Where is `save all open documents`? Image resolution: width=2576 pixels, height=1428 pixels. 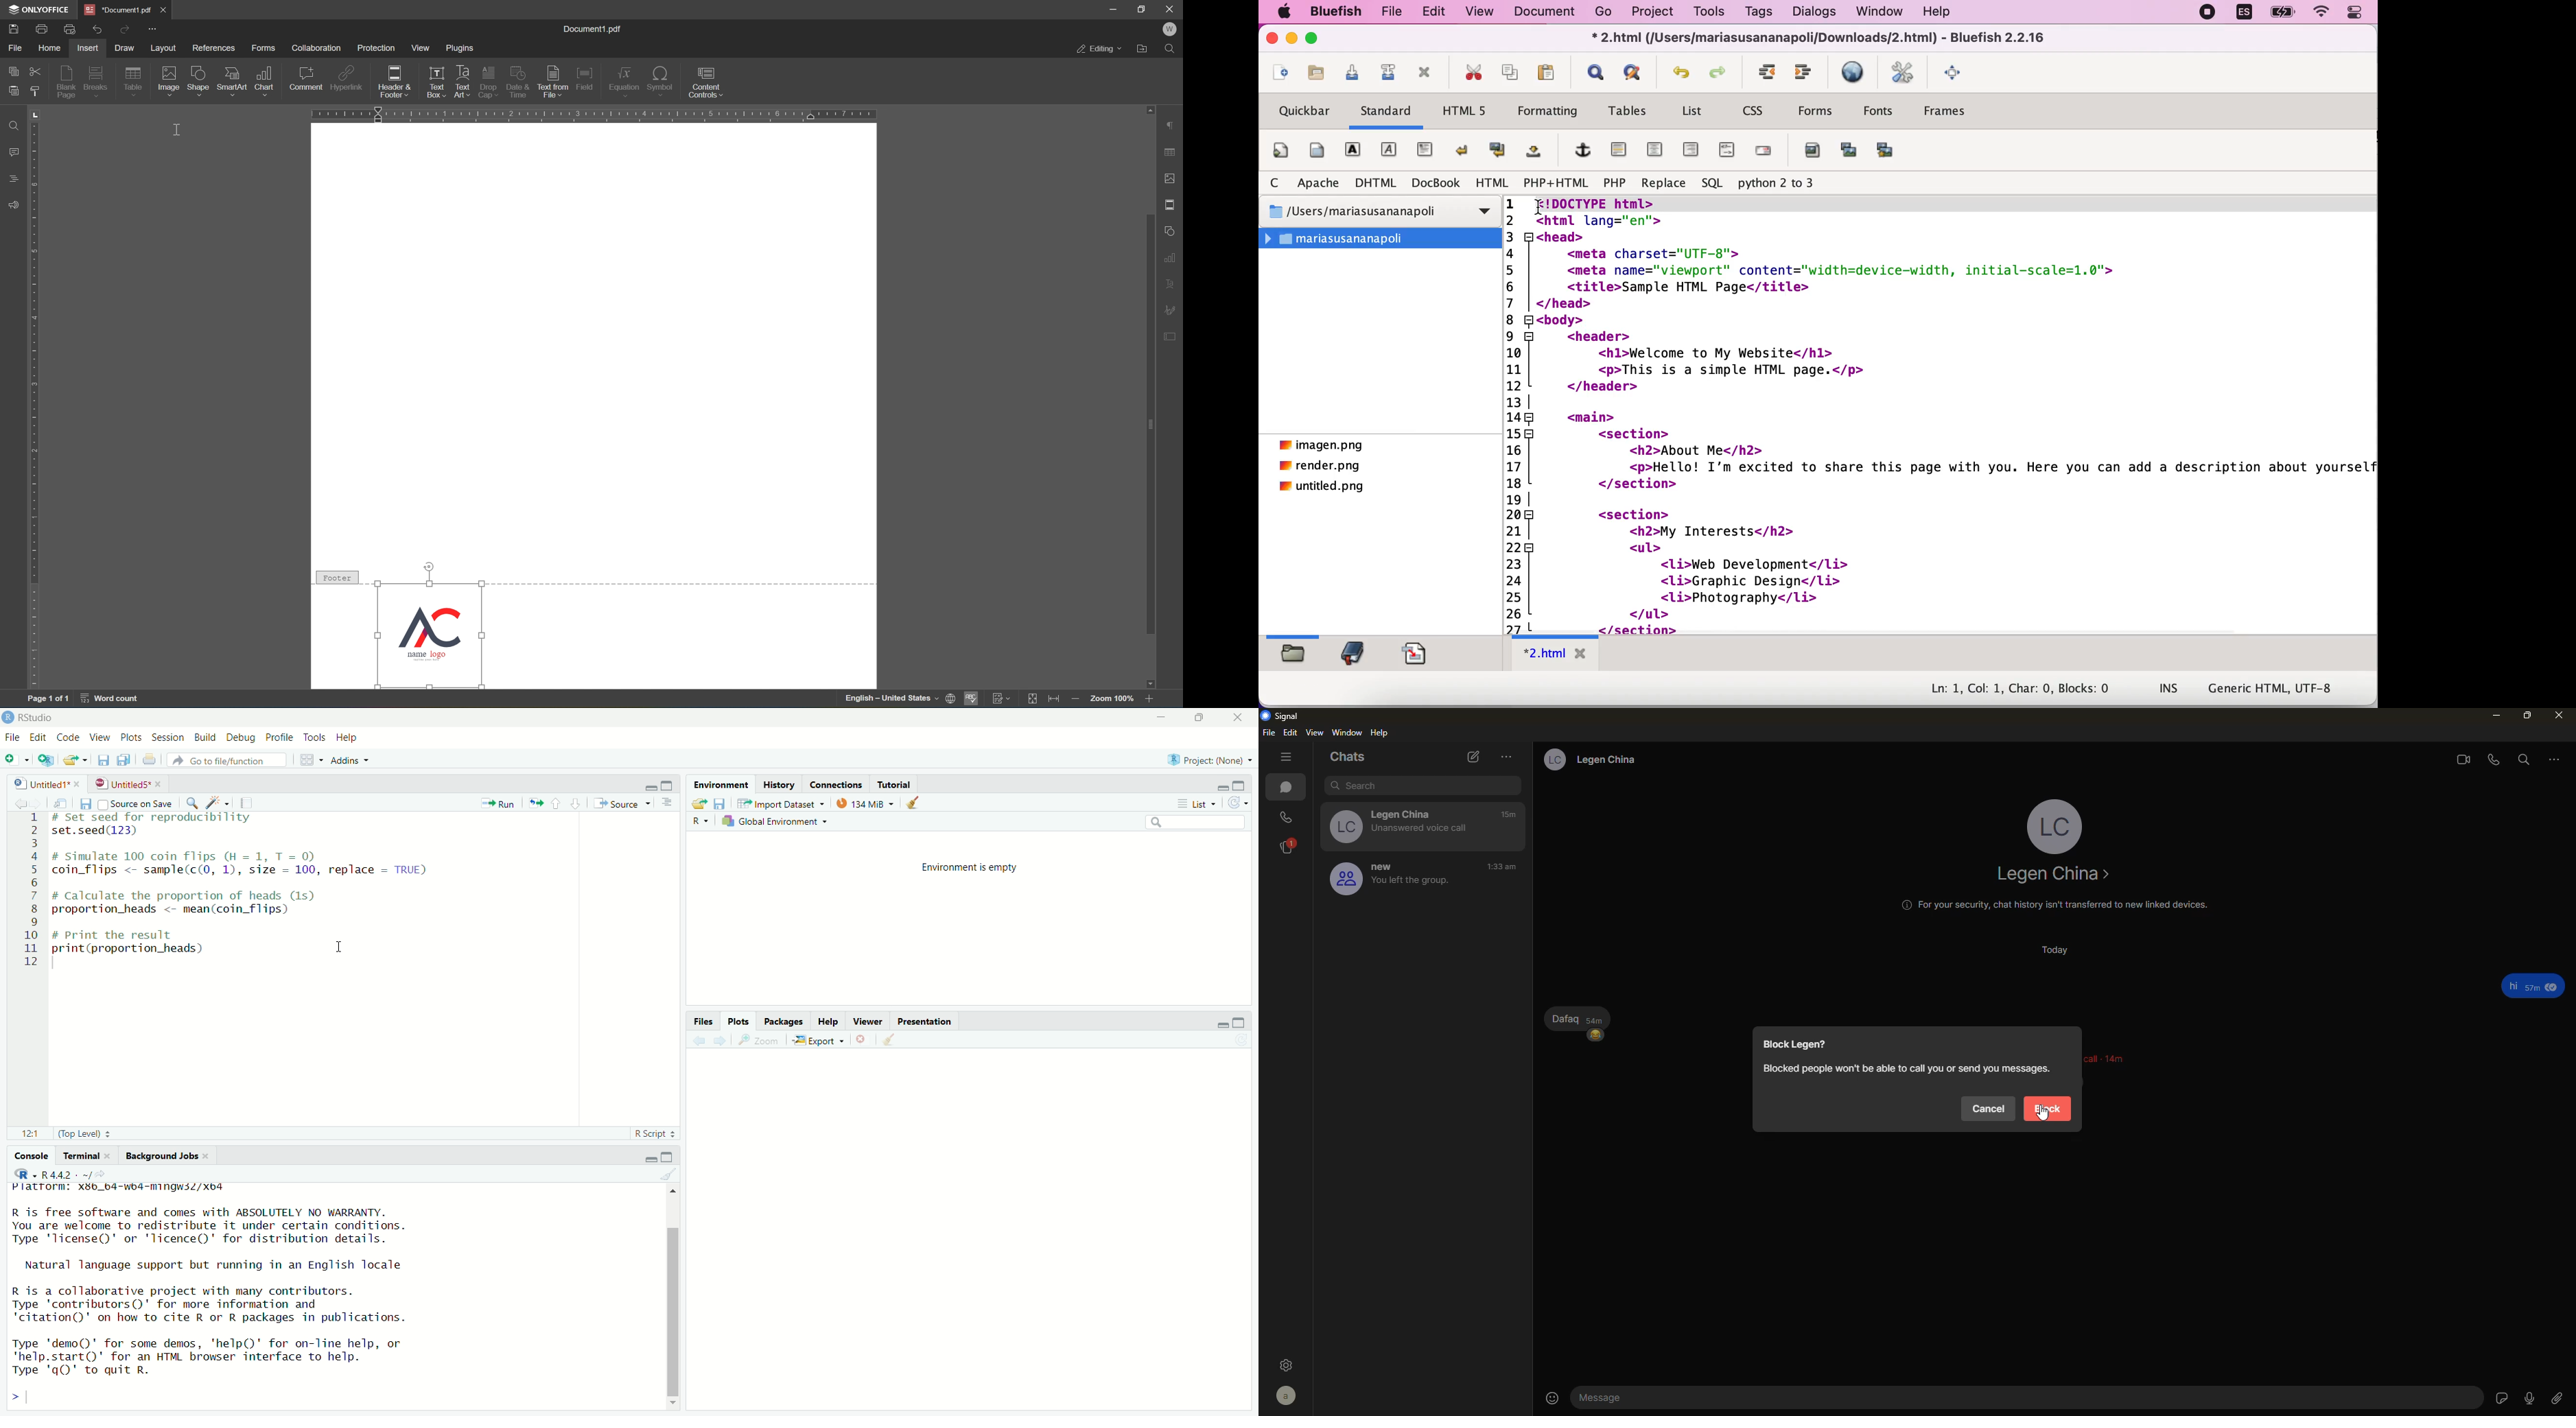 save all open documents is located at coordinates (126, 760).